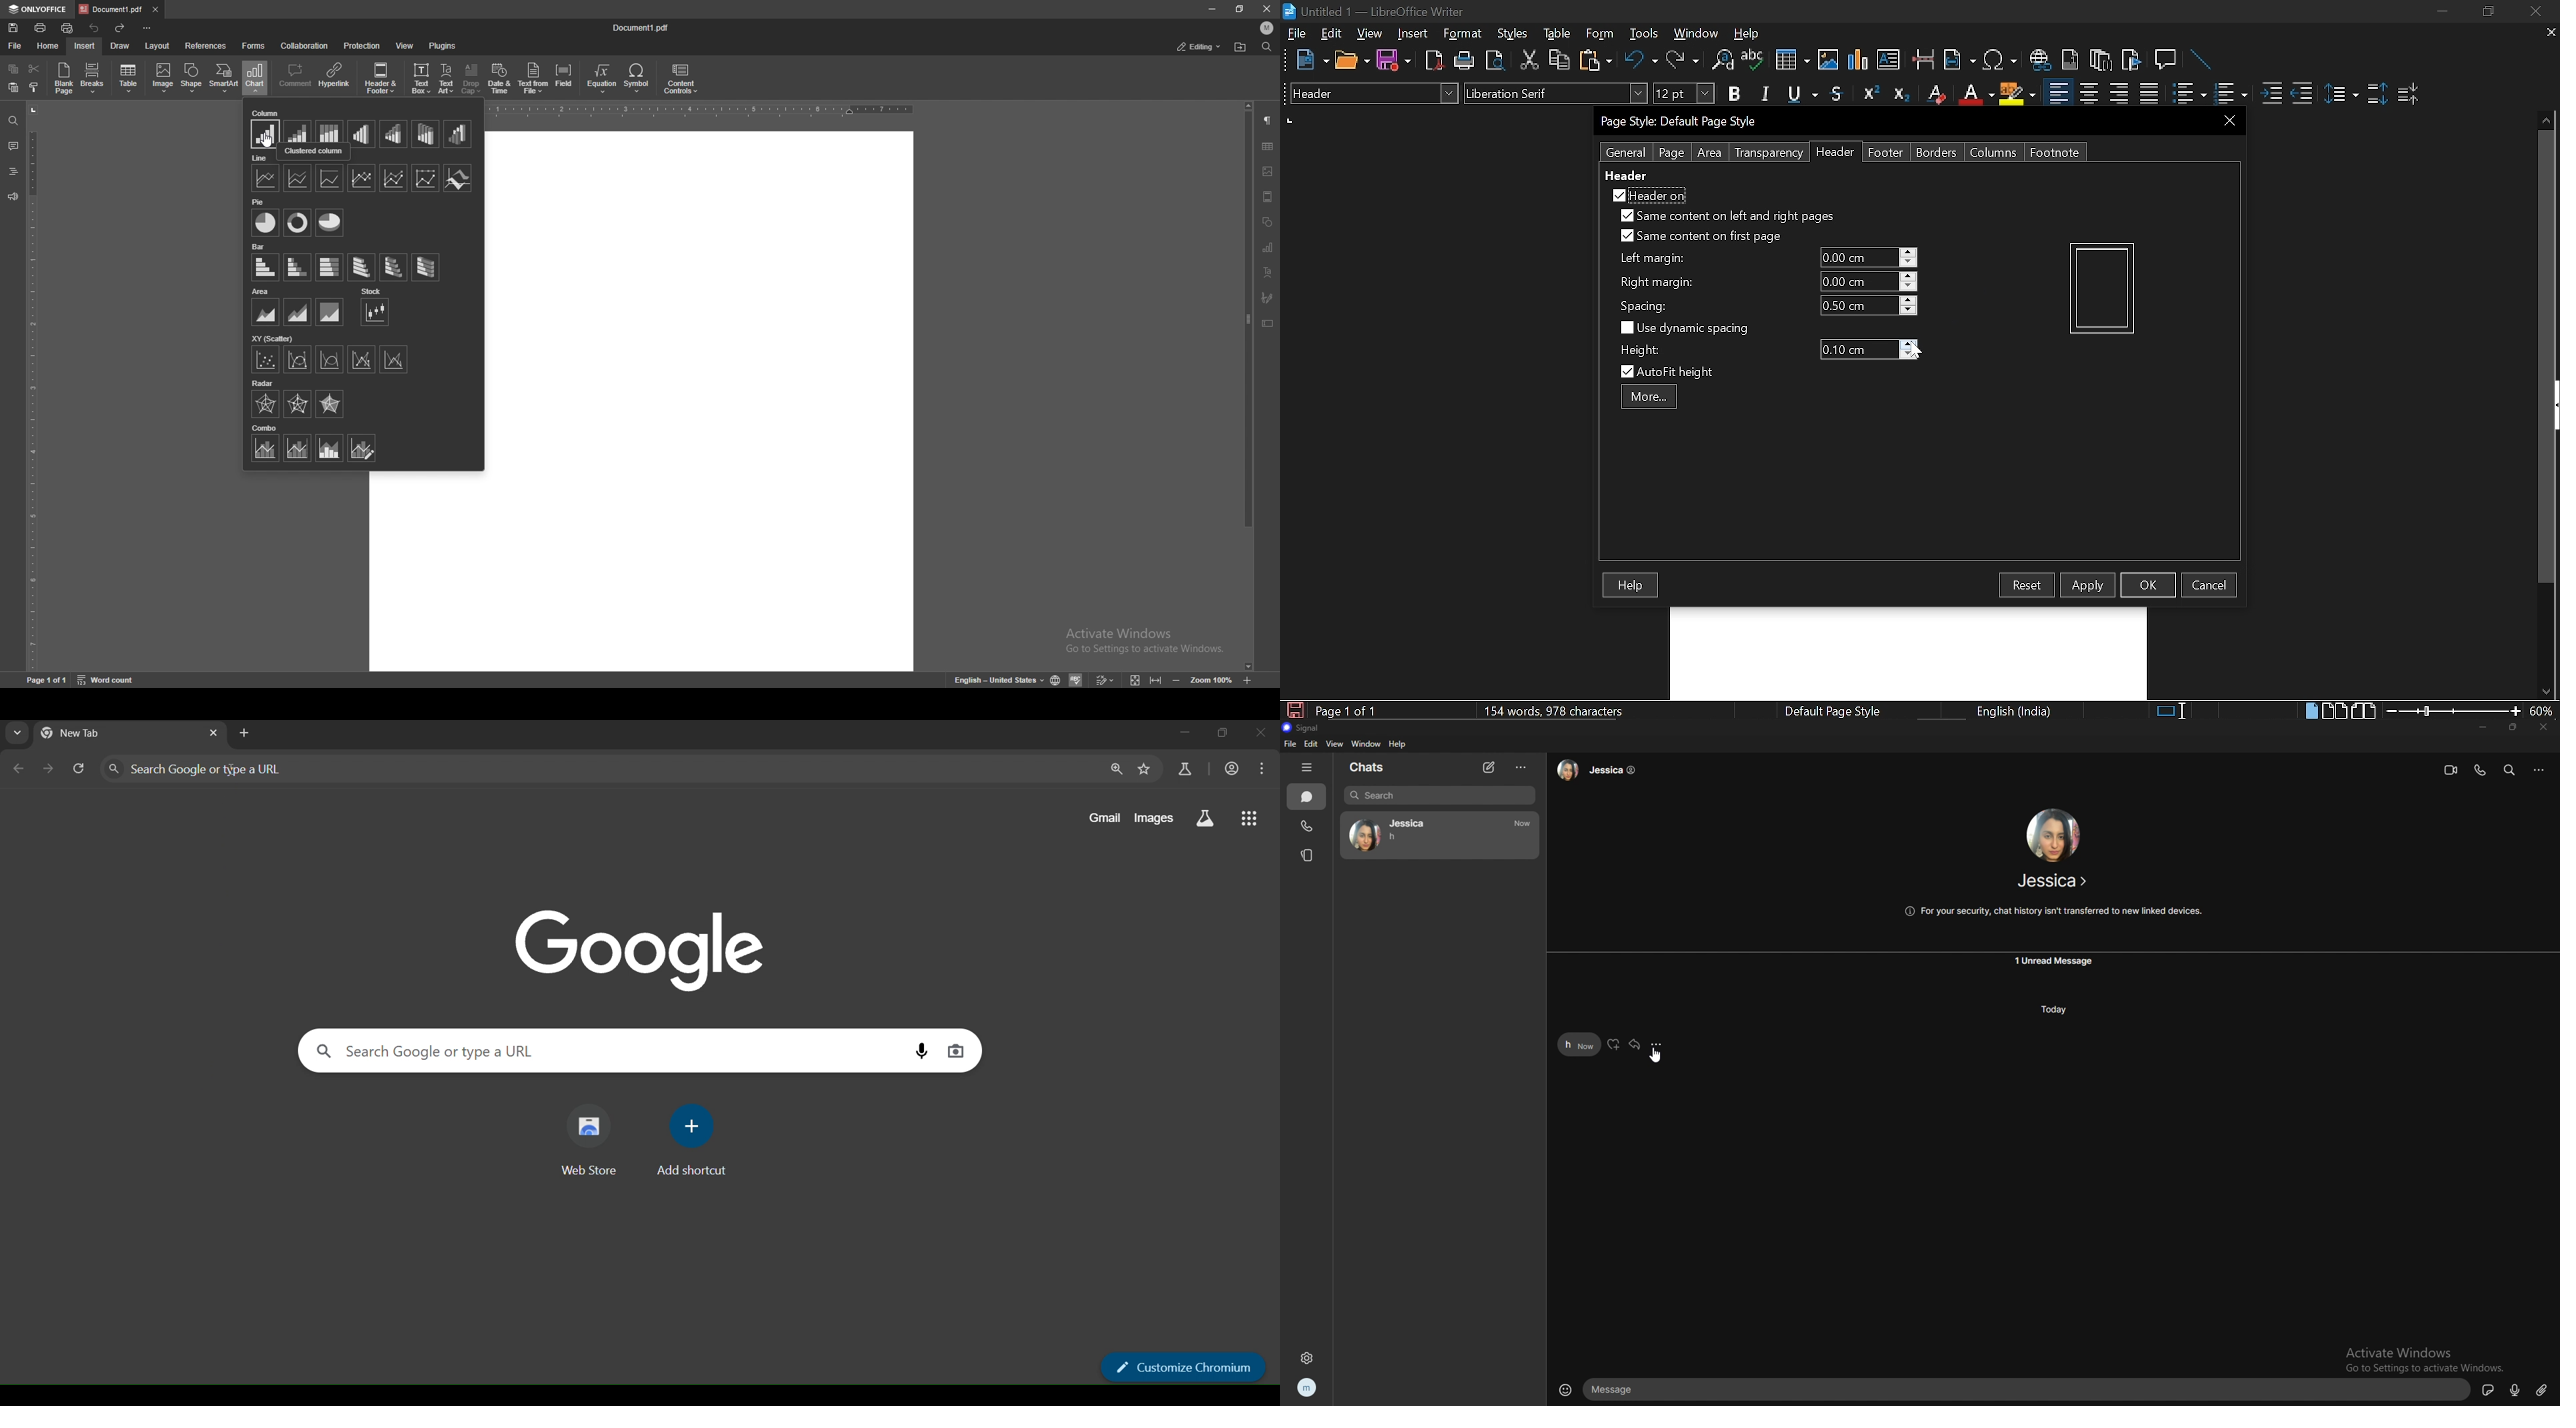 Image resolution: width=2576 pixels, height=1428 pixels. Describe the element at coordinates (297, 448) in the screenshot. I see `clustered column - line on secondary axis` at that location.